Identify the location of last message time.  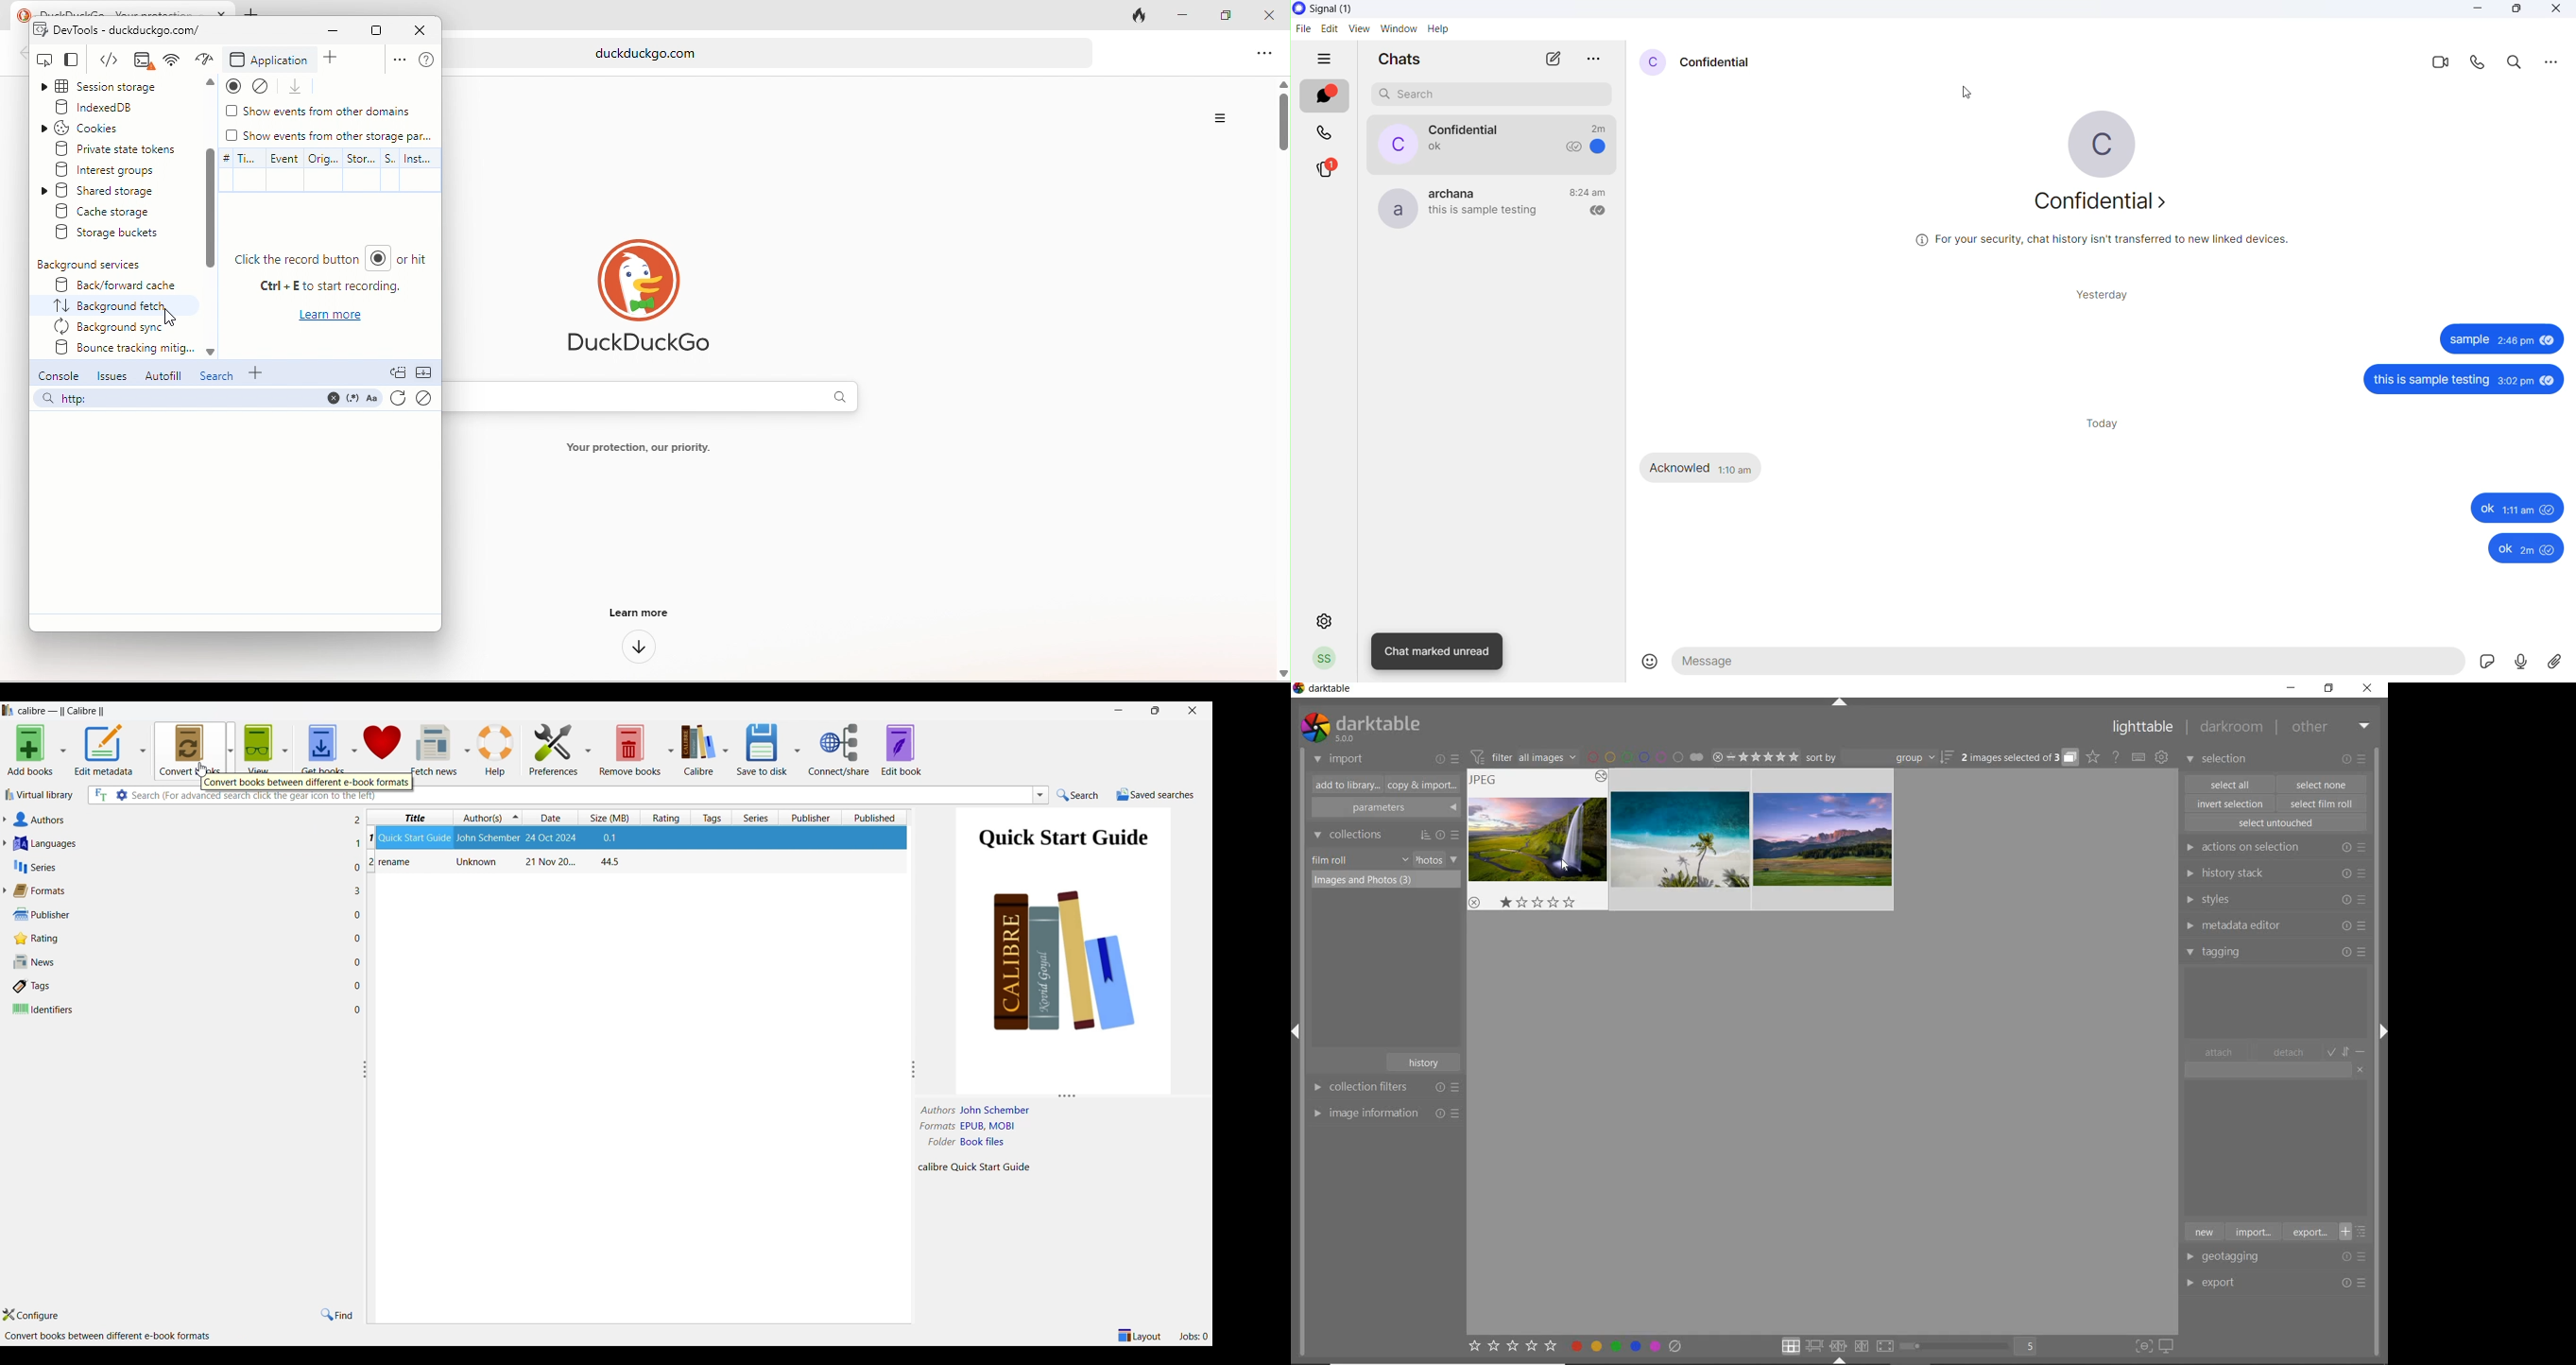
(1598, 125).